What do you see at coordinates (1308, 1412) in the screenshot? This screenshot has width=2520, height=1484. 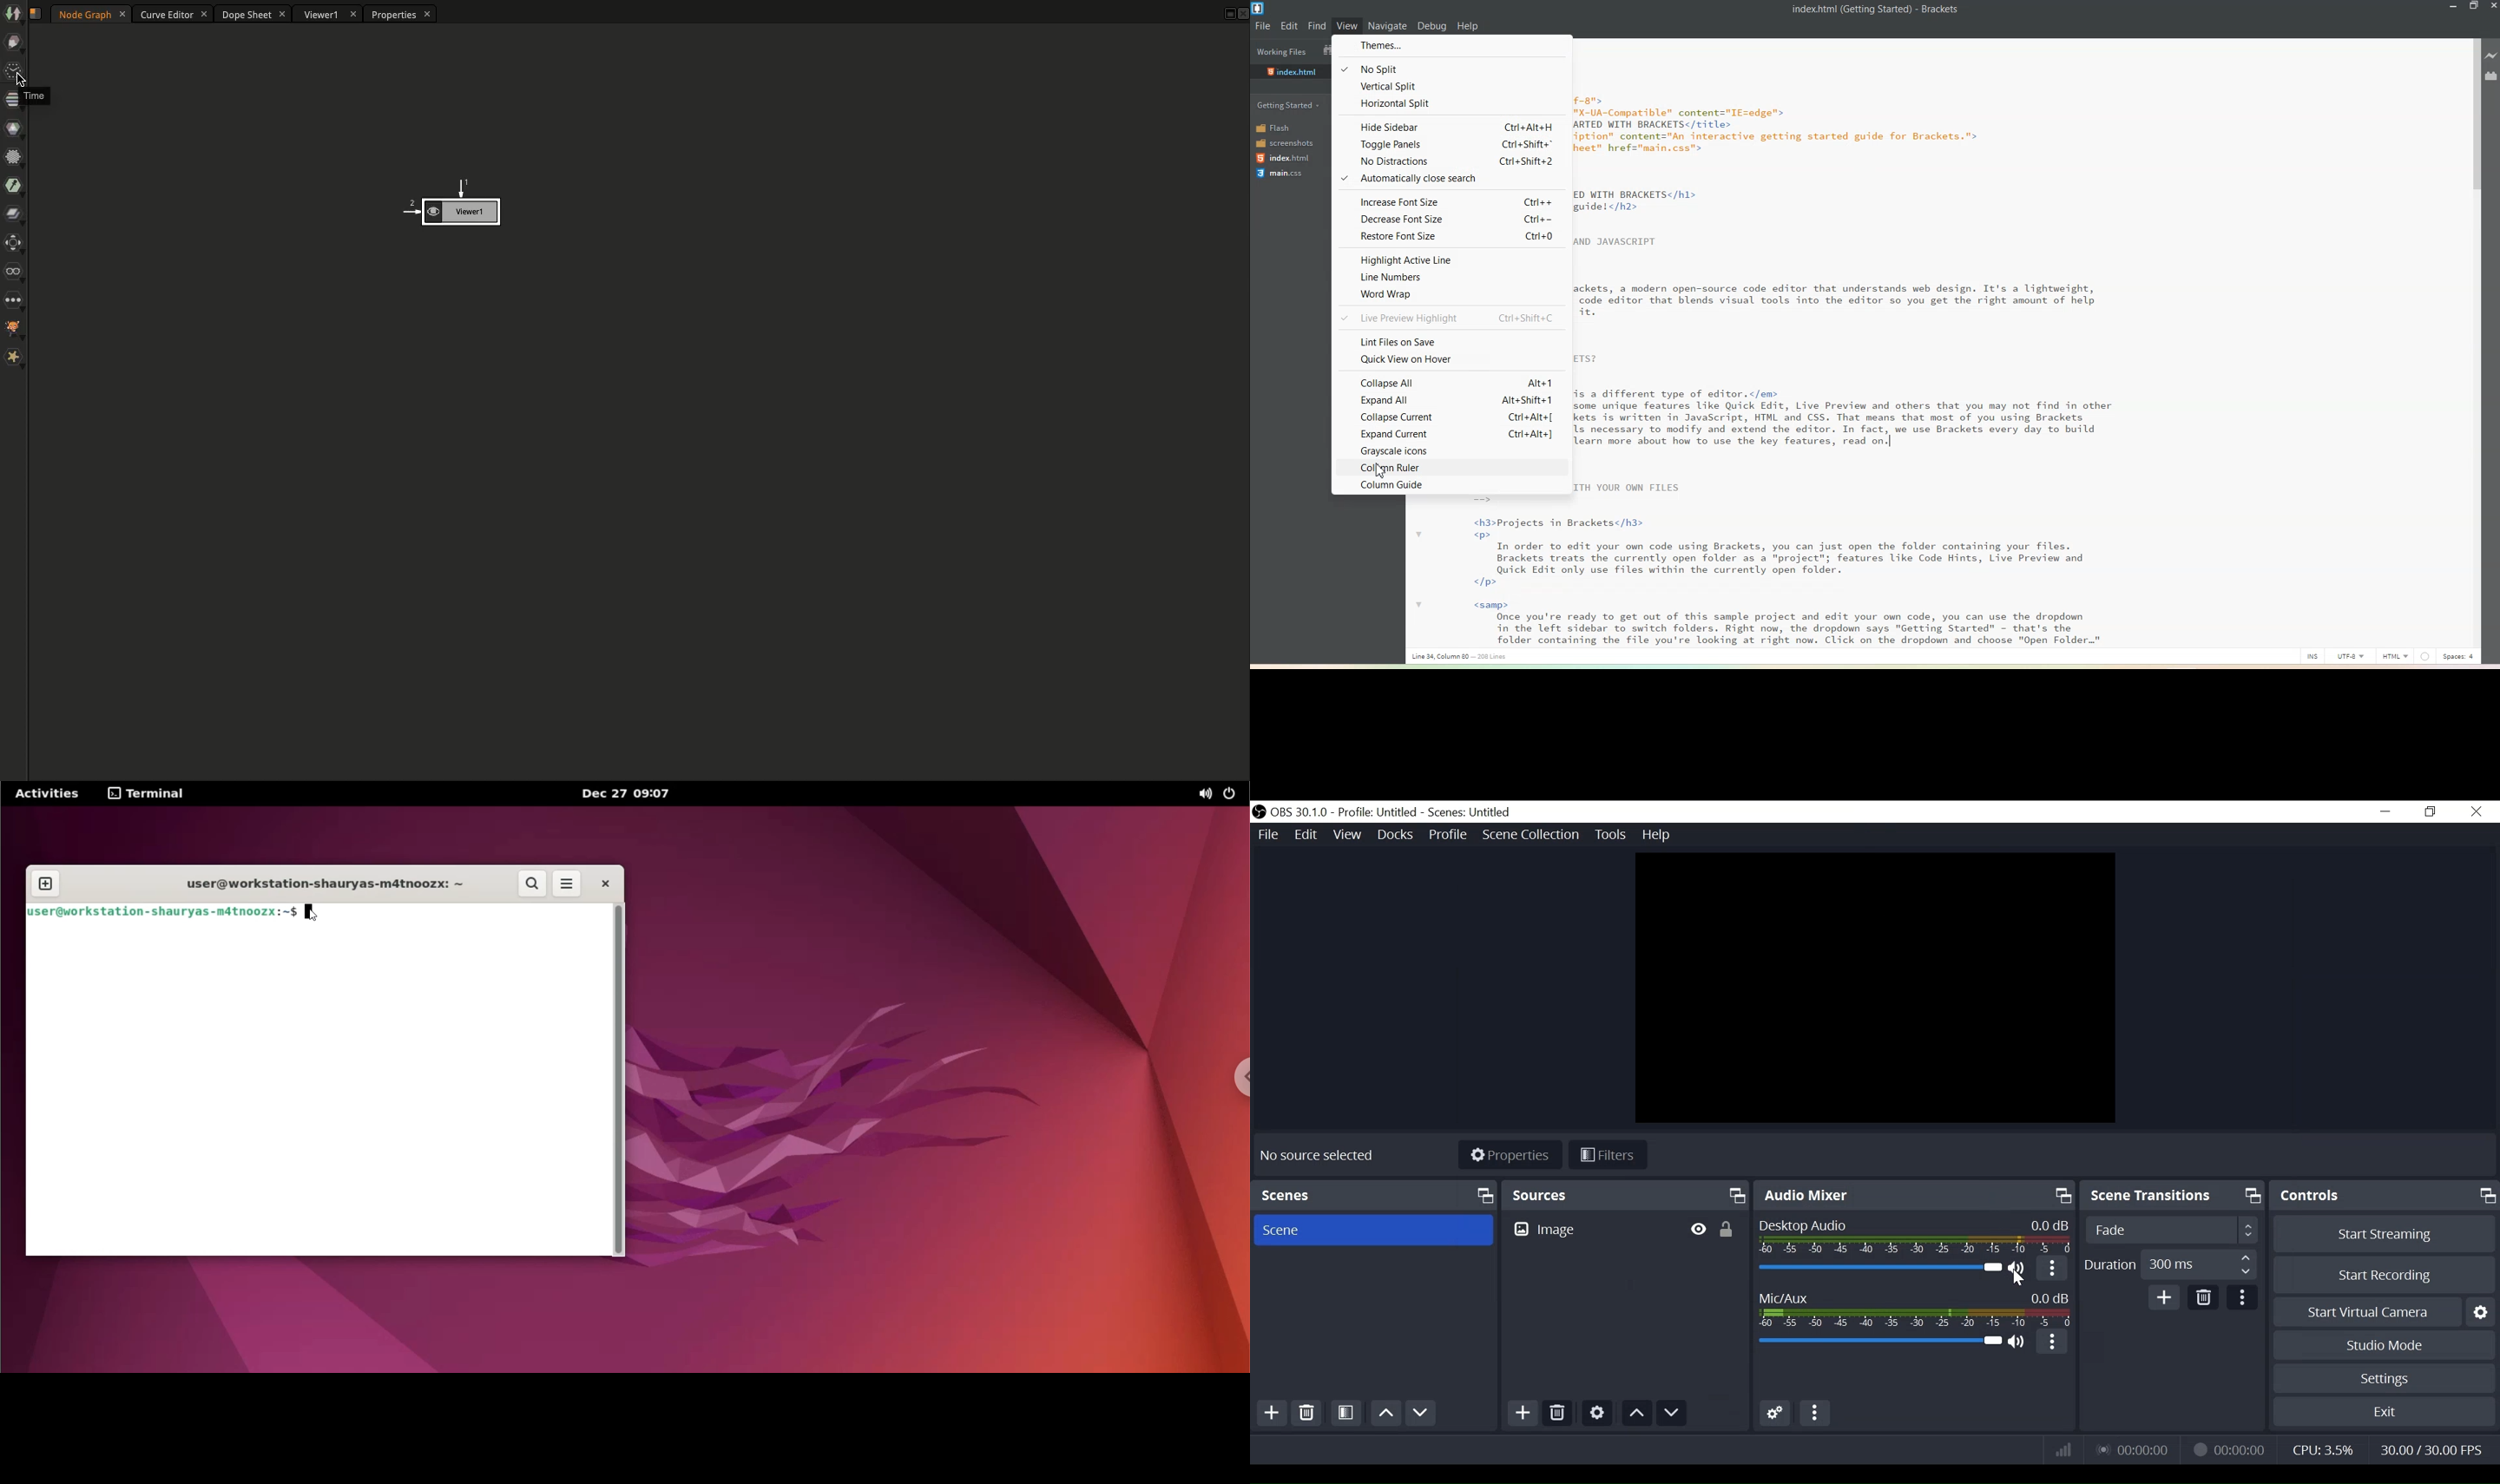 I see `Delete` at bounding box center [1308, 1412].